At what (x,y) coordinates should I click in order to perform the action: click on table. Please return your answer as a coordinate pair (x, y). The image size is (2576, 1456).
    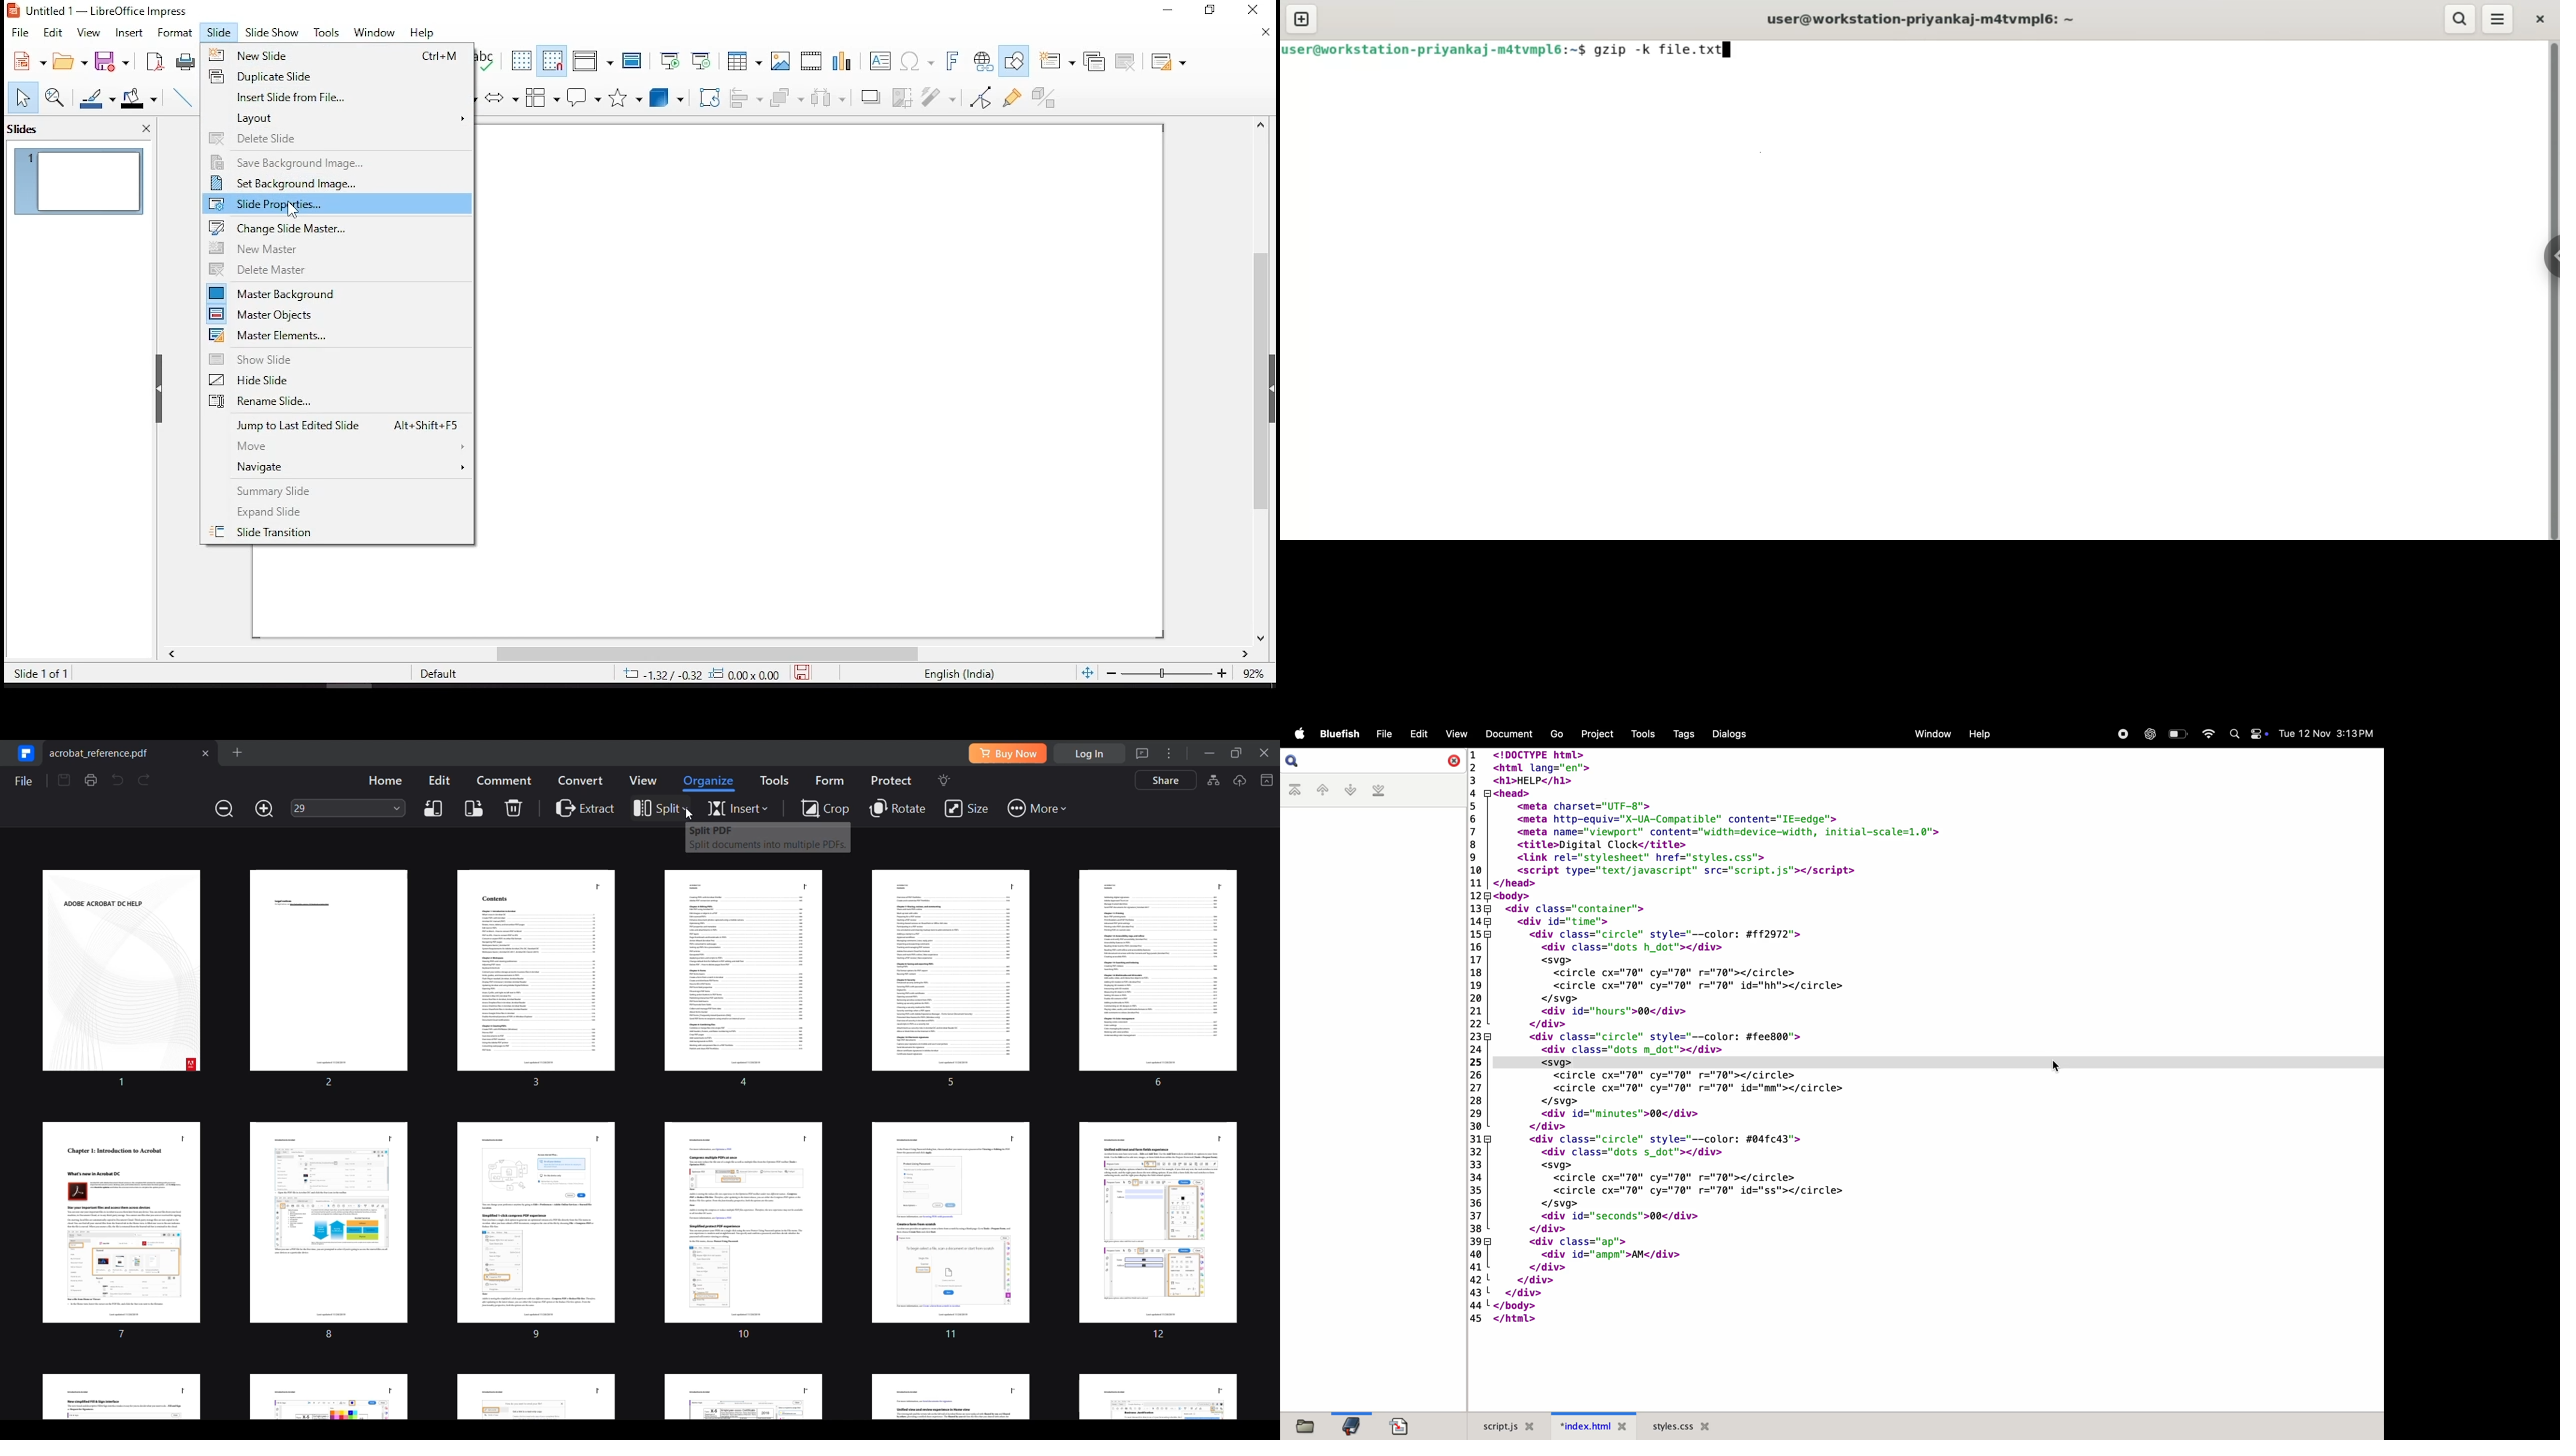
    Looking at the image, I should click on (744, 60).